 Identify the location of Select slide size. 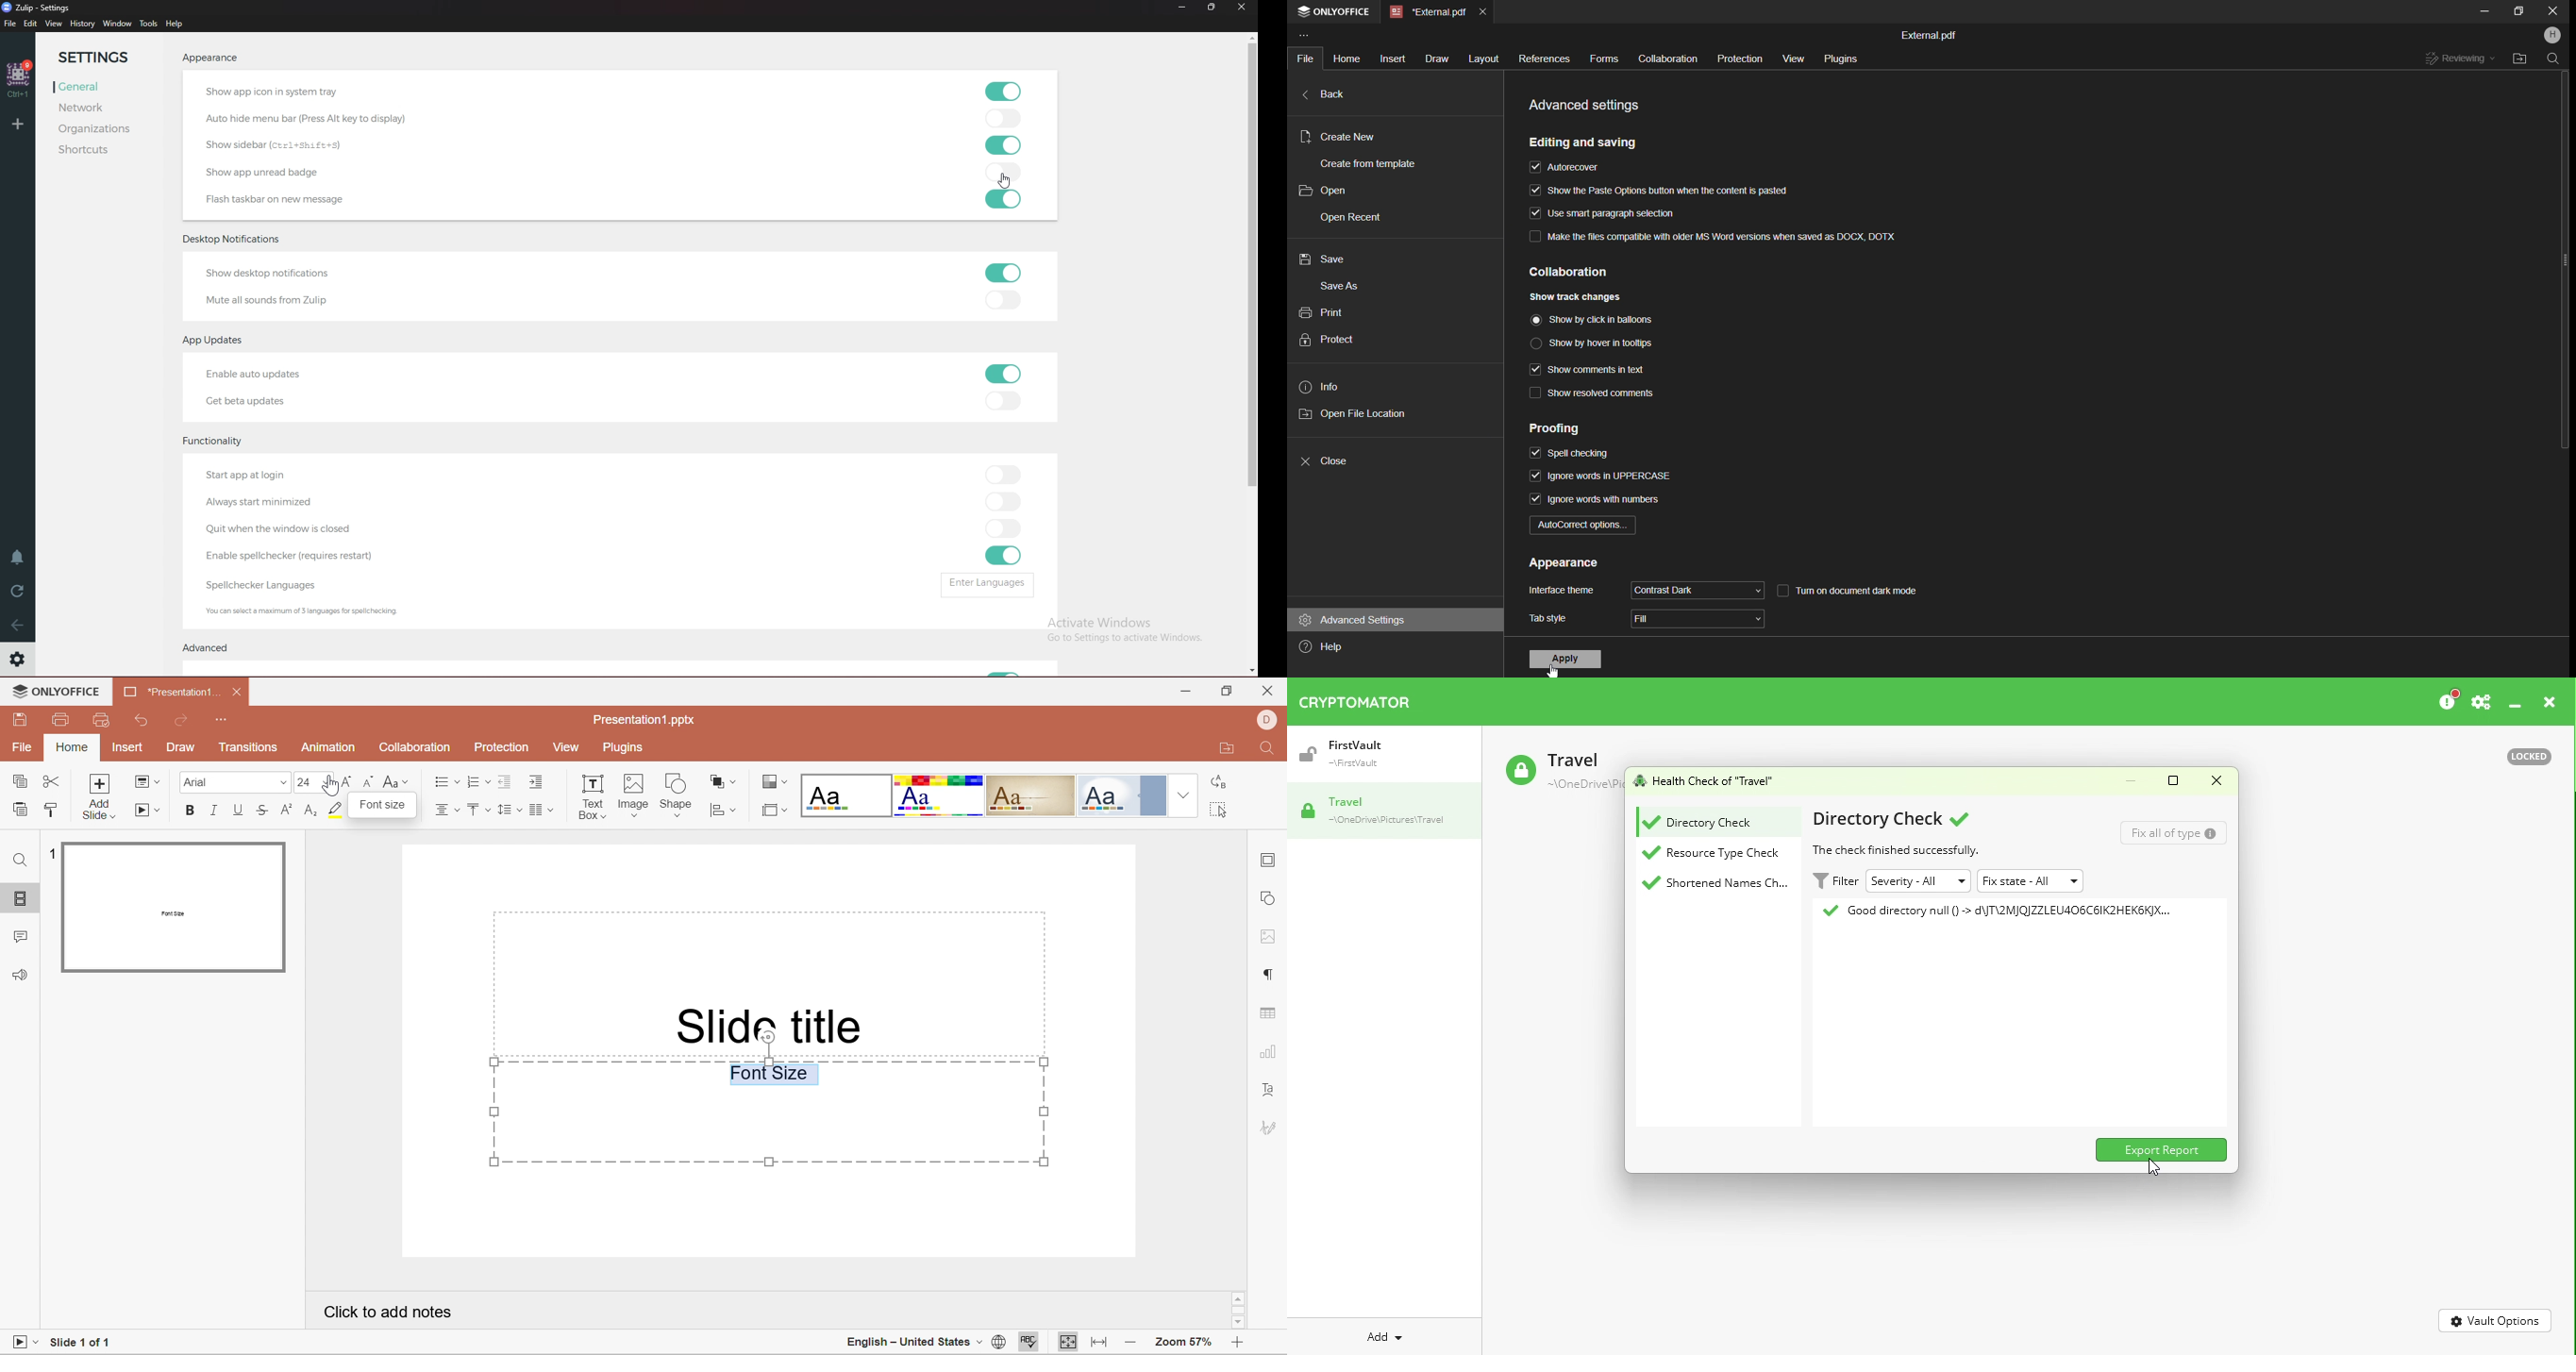
(775, 810).